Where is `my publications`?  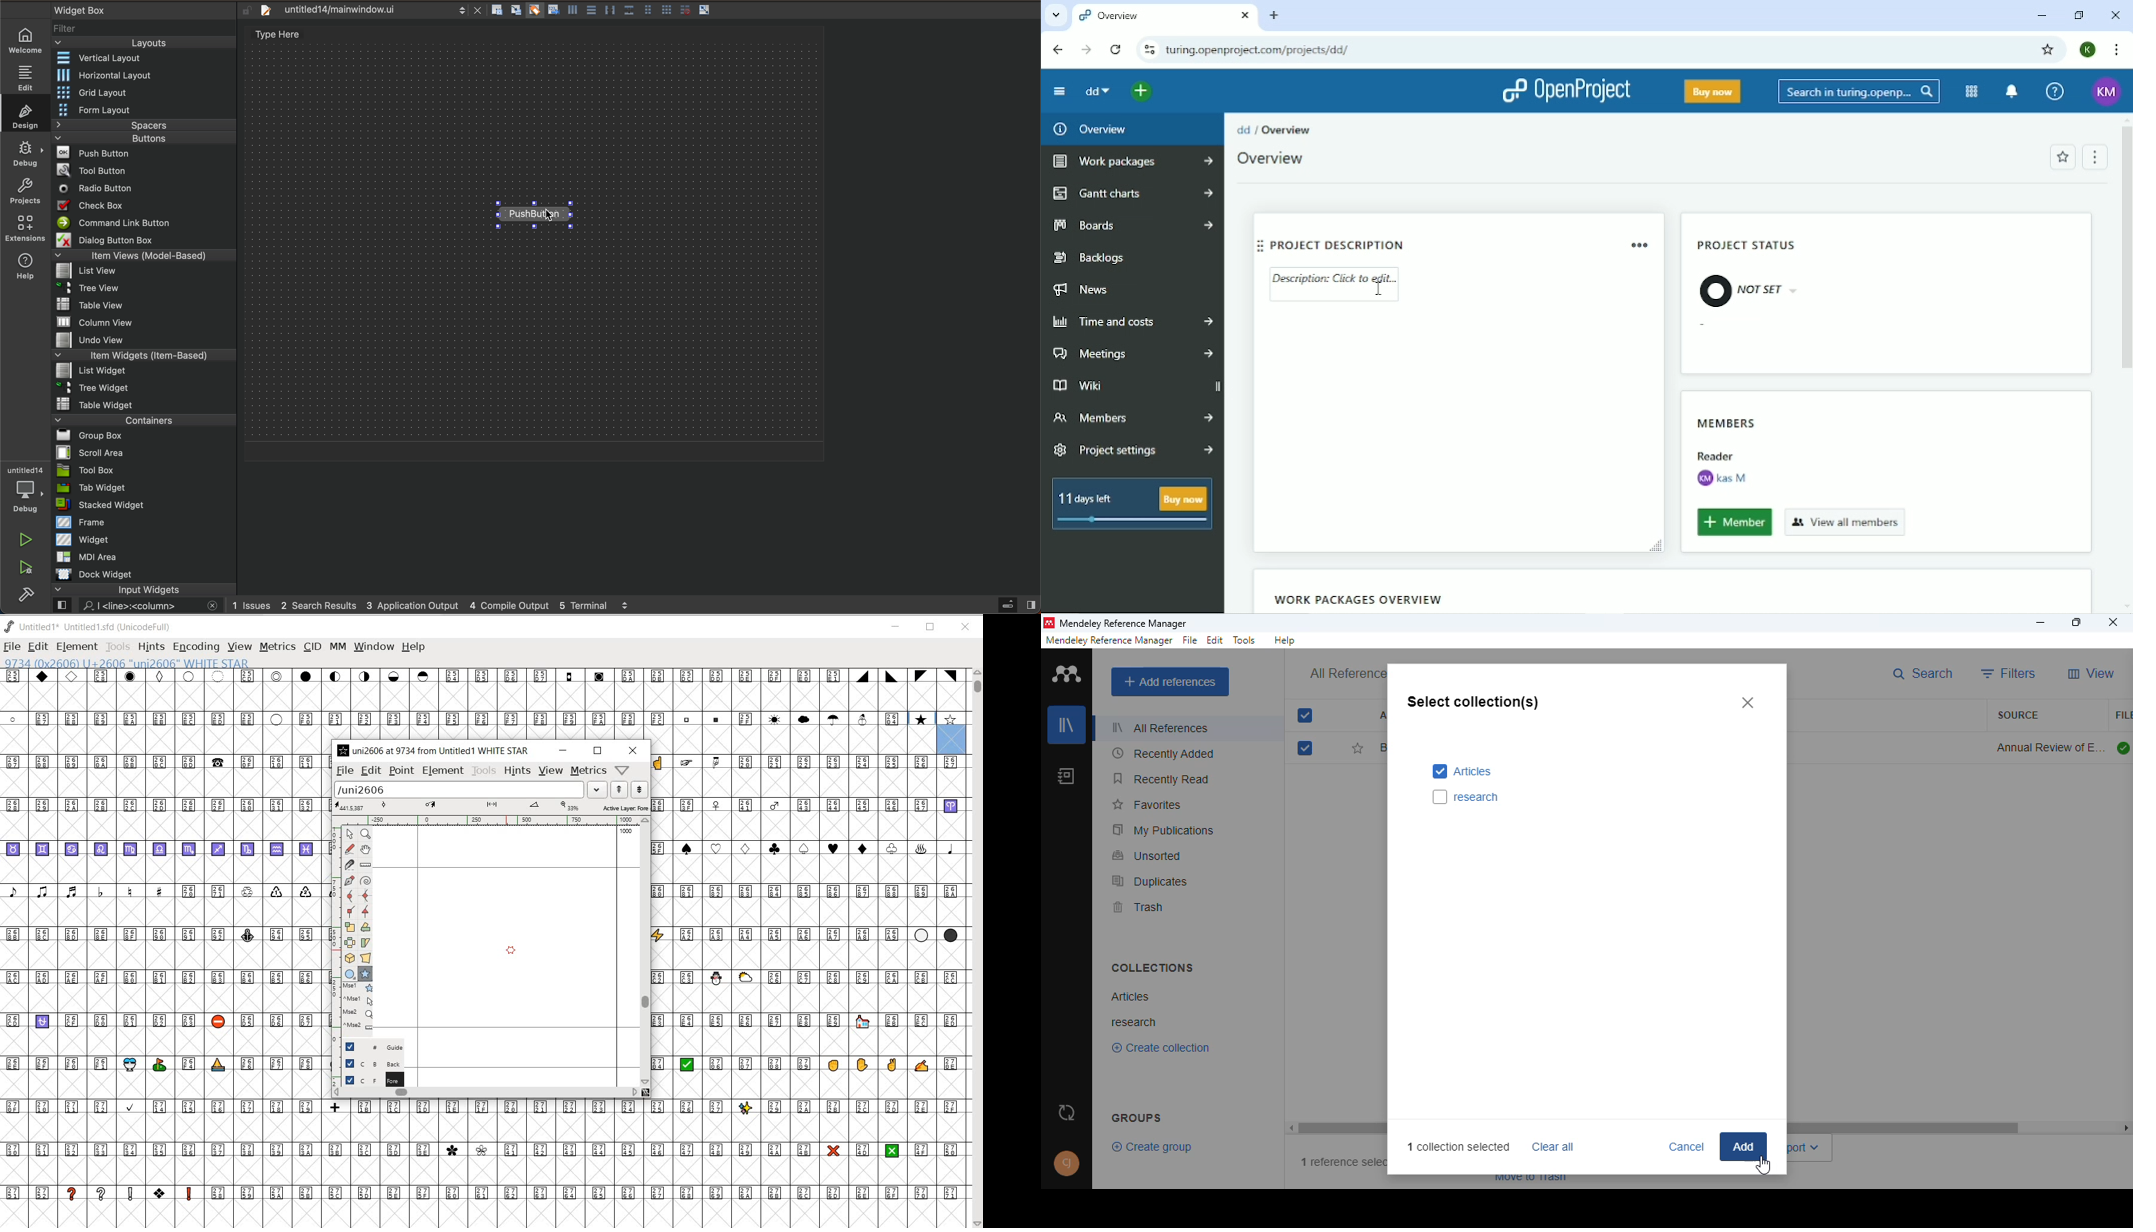 my publications is located at coordinates (1163, 831).